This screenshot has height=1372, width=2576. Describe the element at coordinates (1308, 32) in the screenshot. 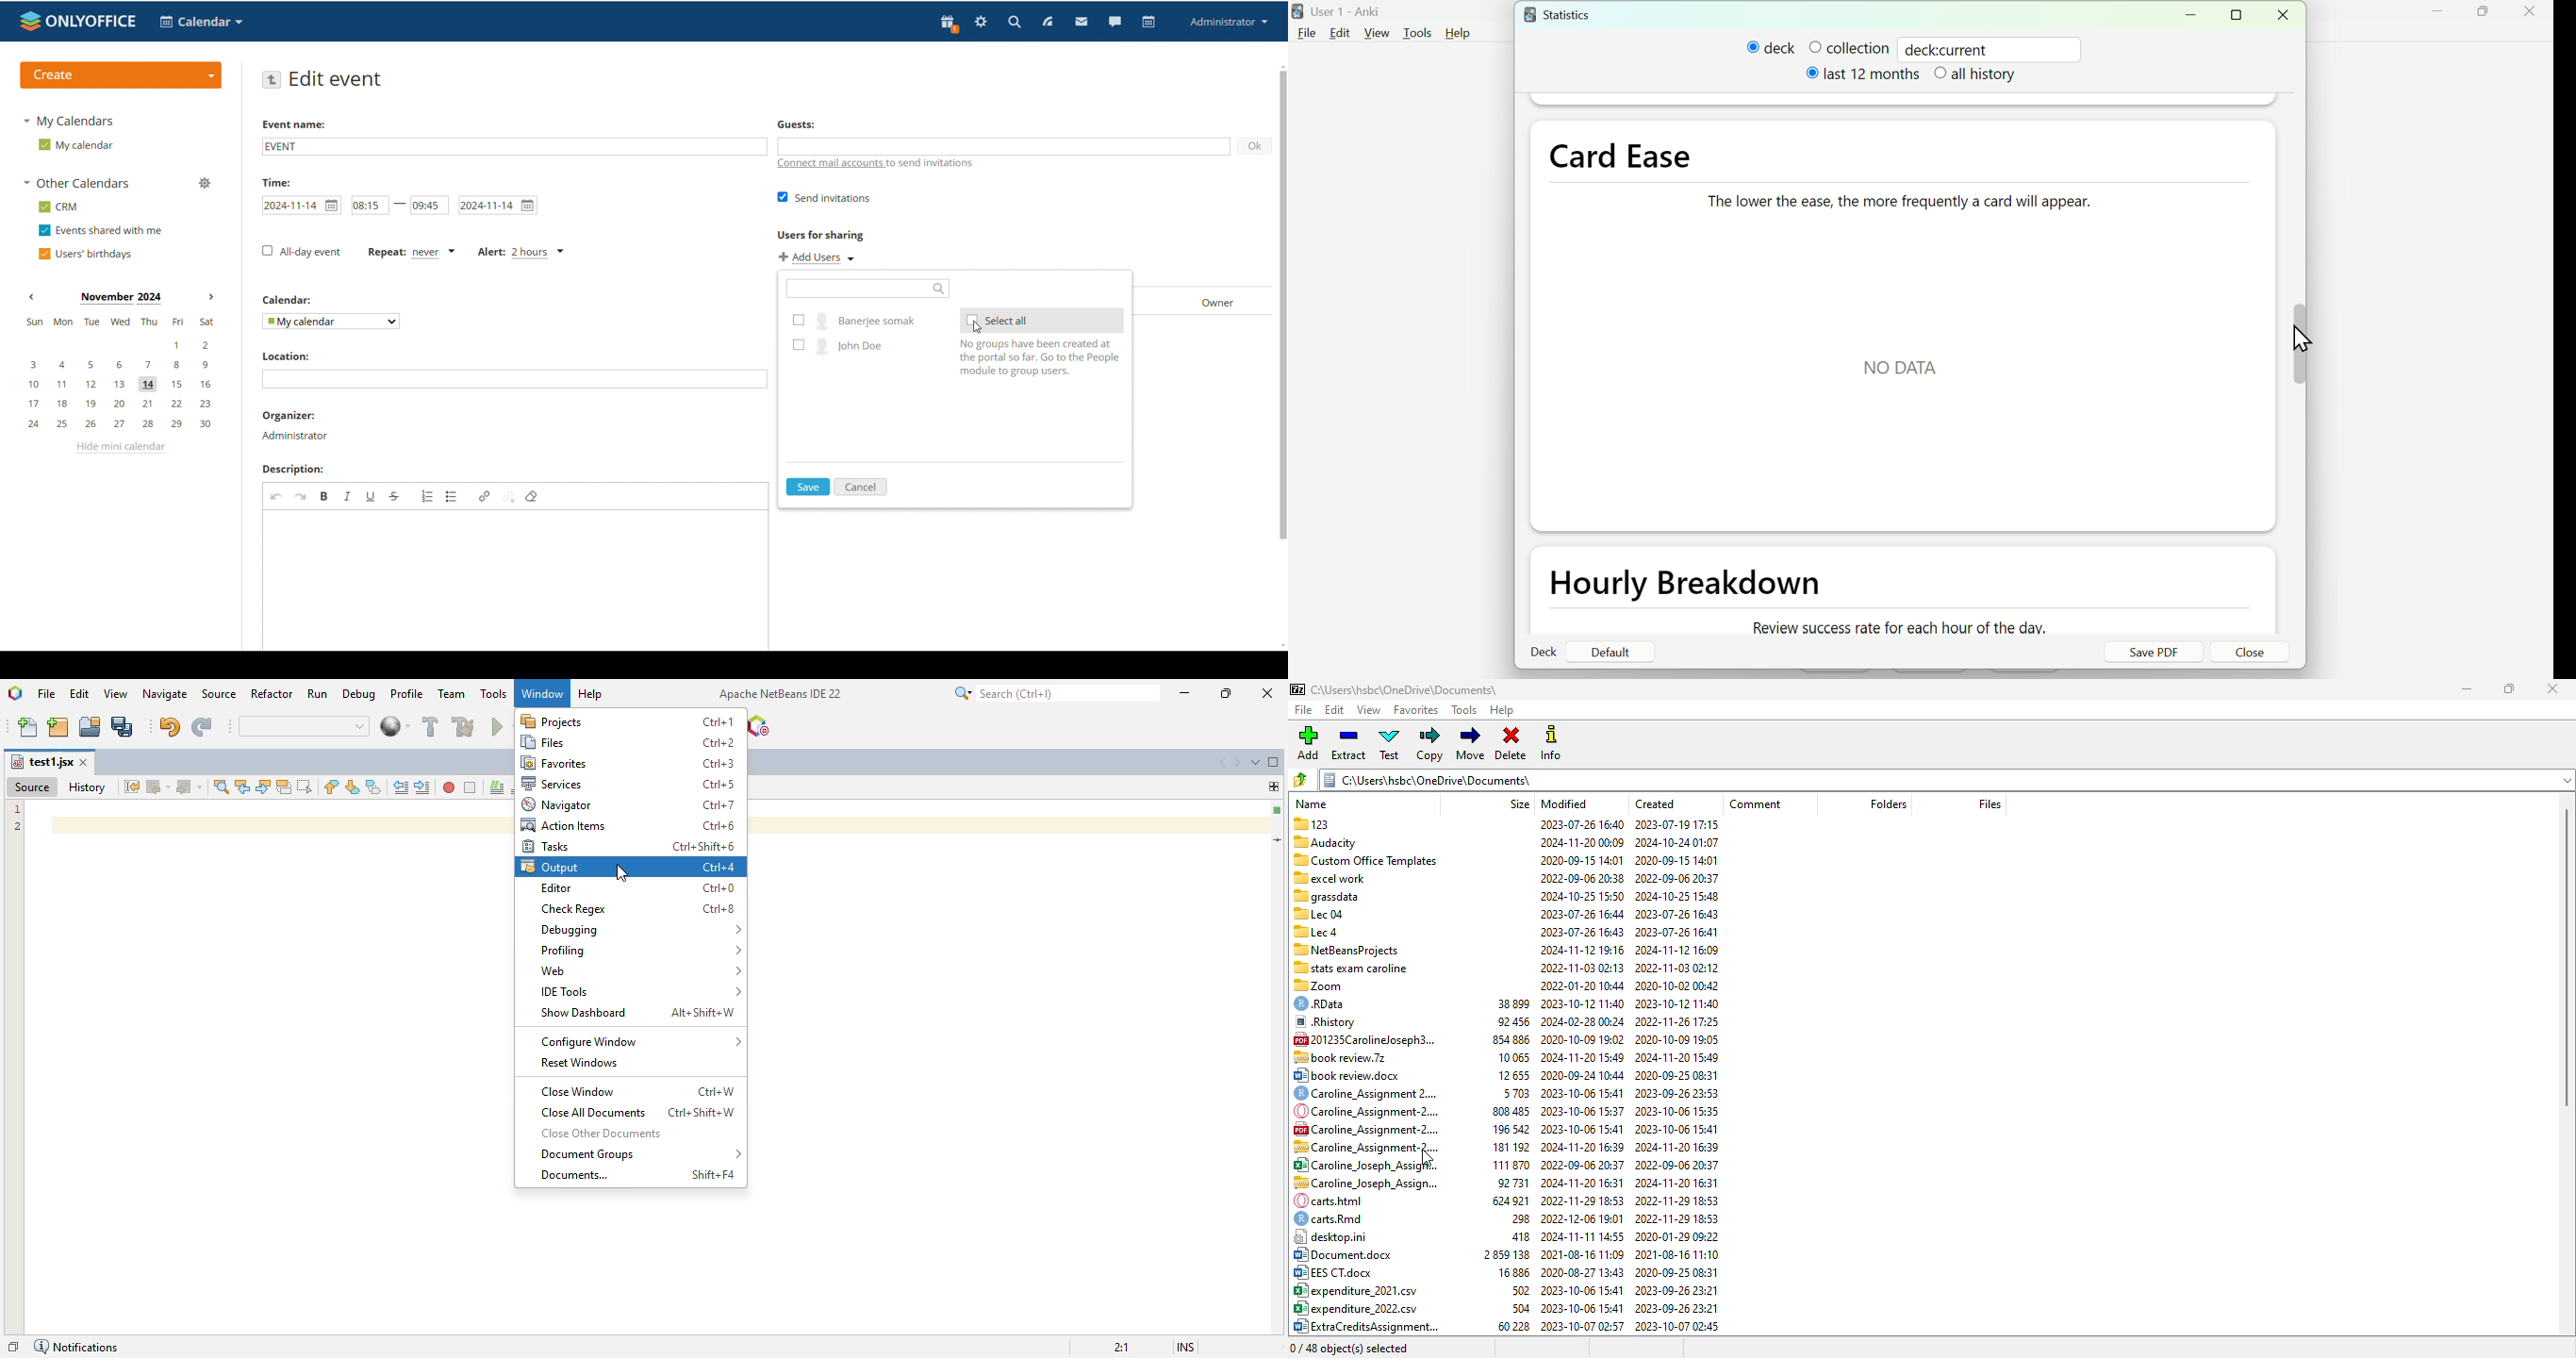

I see `File` at that location.